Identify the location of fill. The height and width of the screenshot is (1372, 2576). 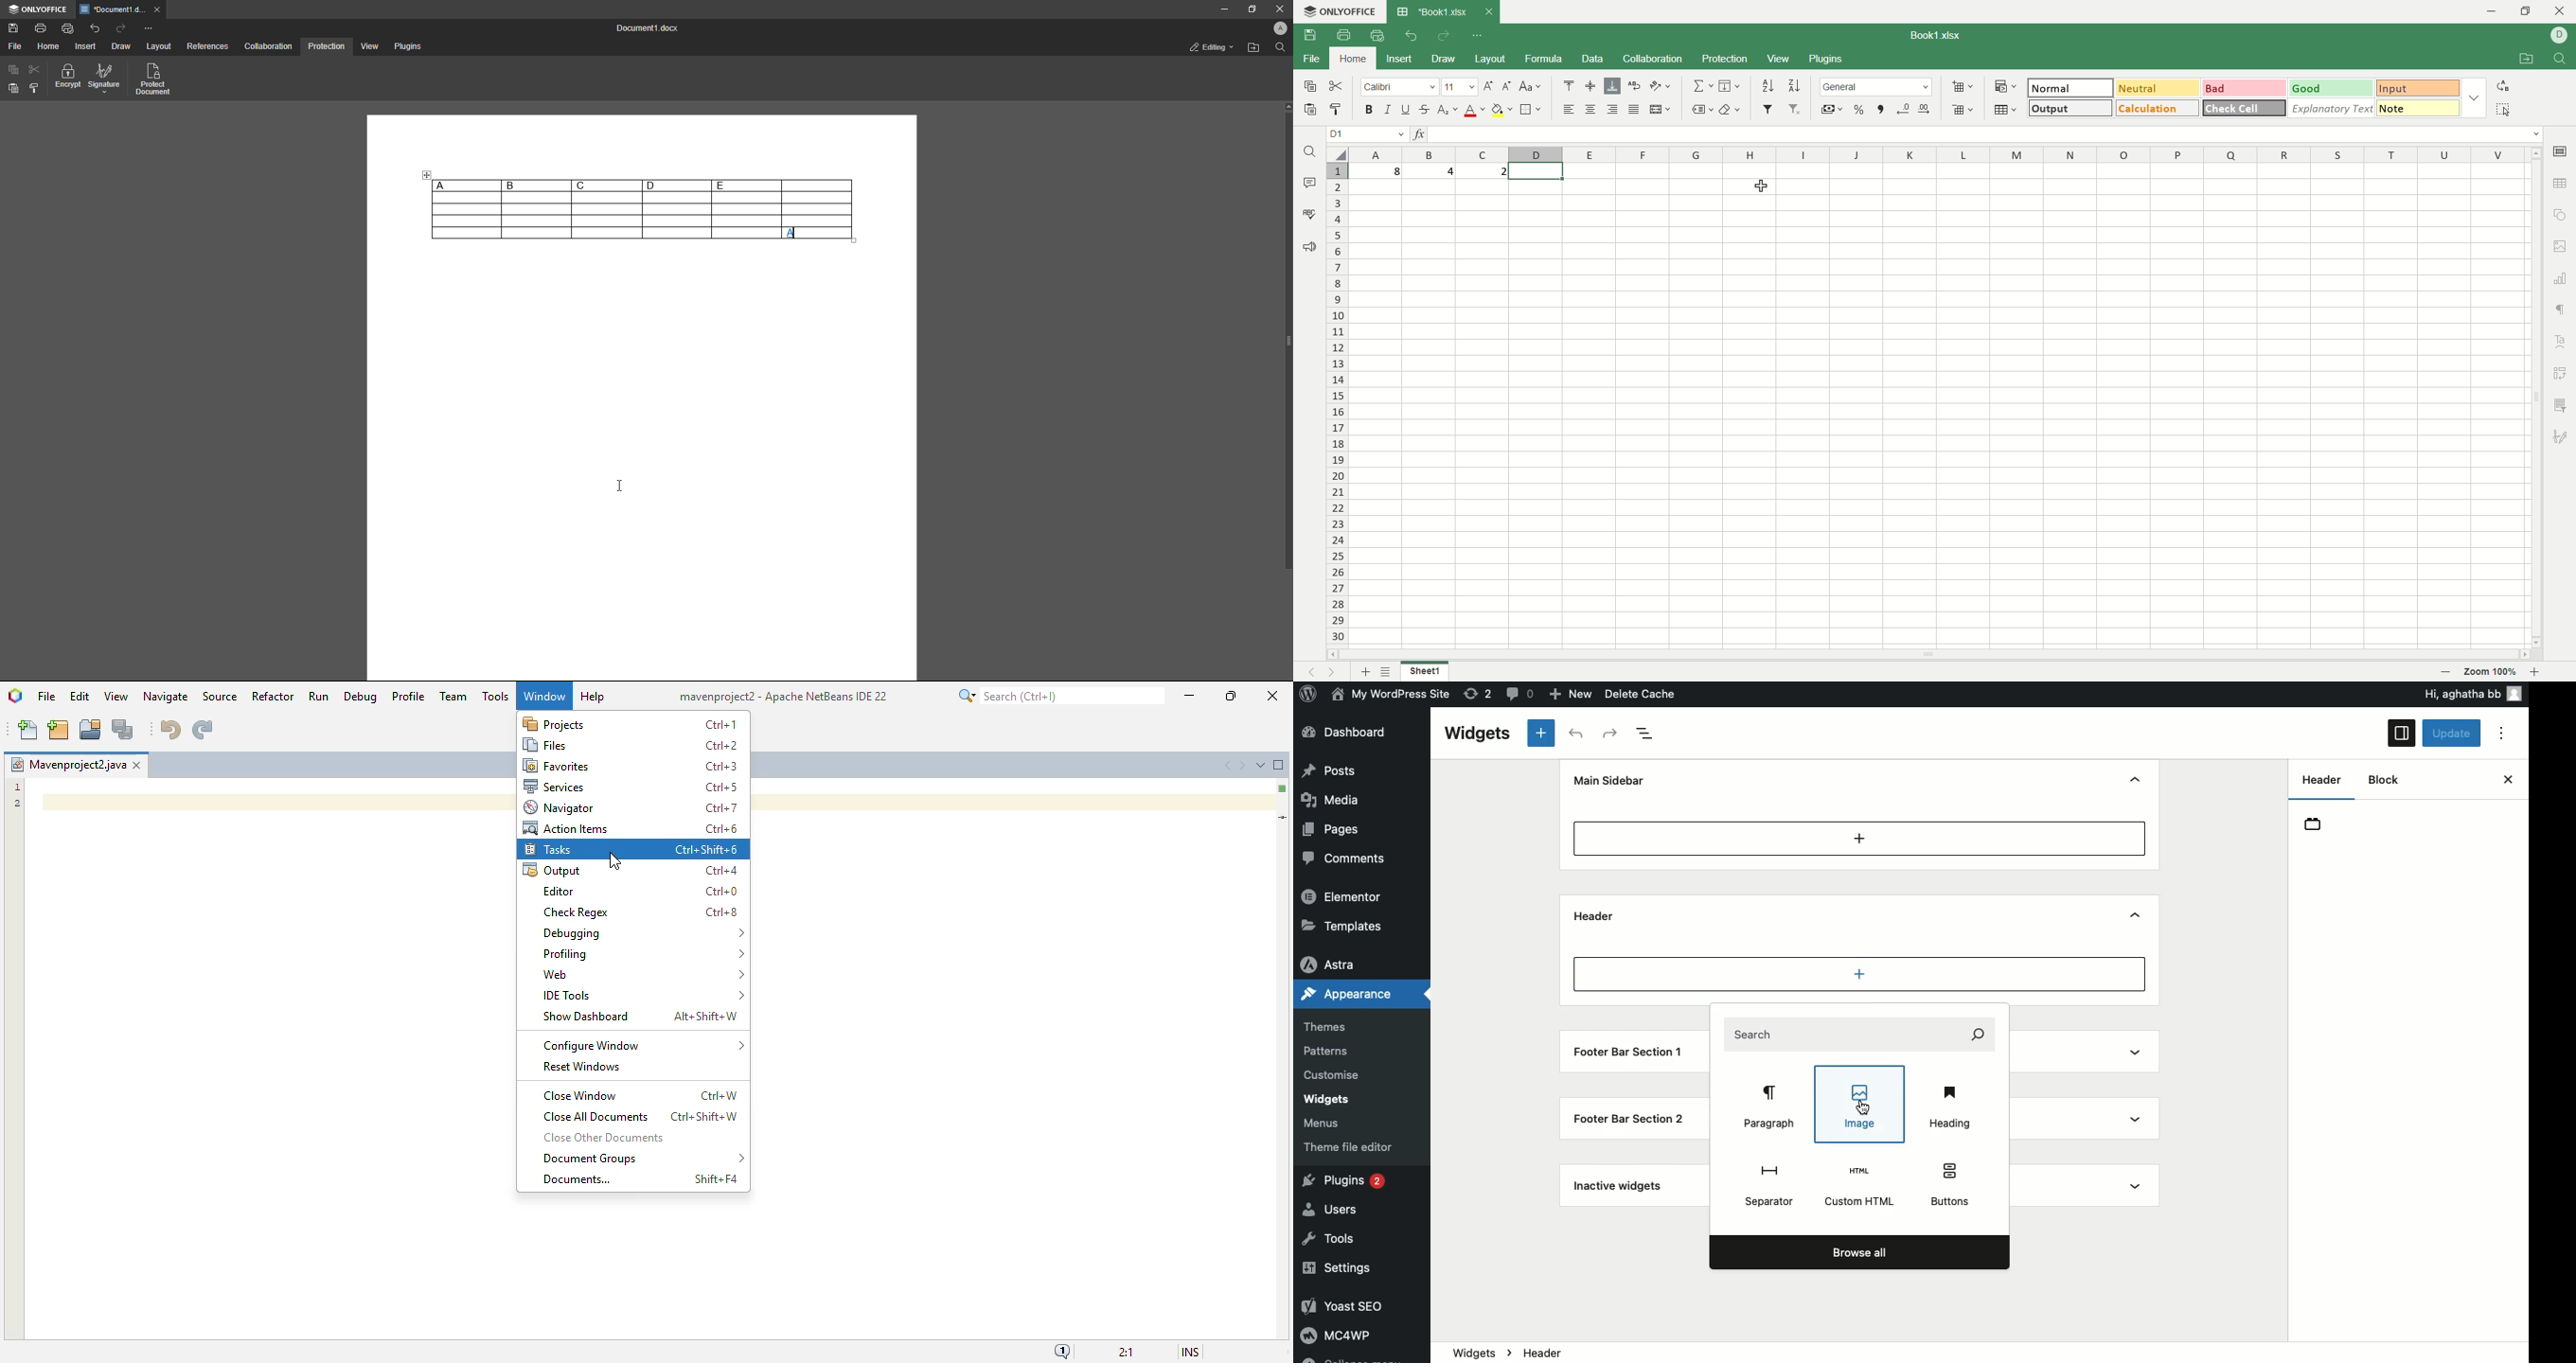
(1730, 86).